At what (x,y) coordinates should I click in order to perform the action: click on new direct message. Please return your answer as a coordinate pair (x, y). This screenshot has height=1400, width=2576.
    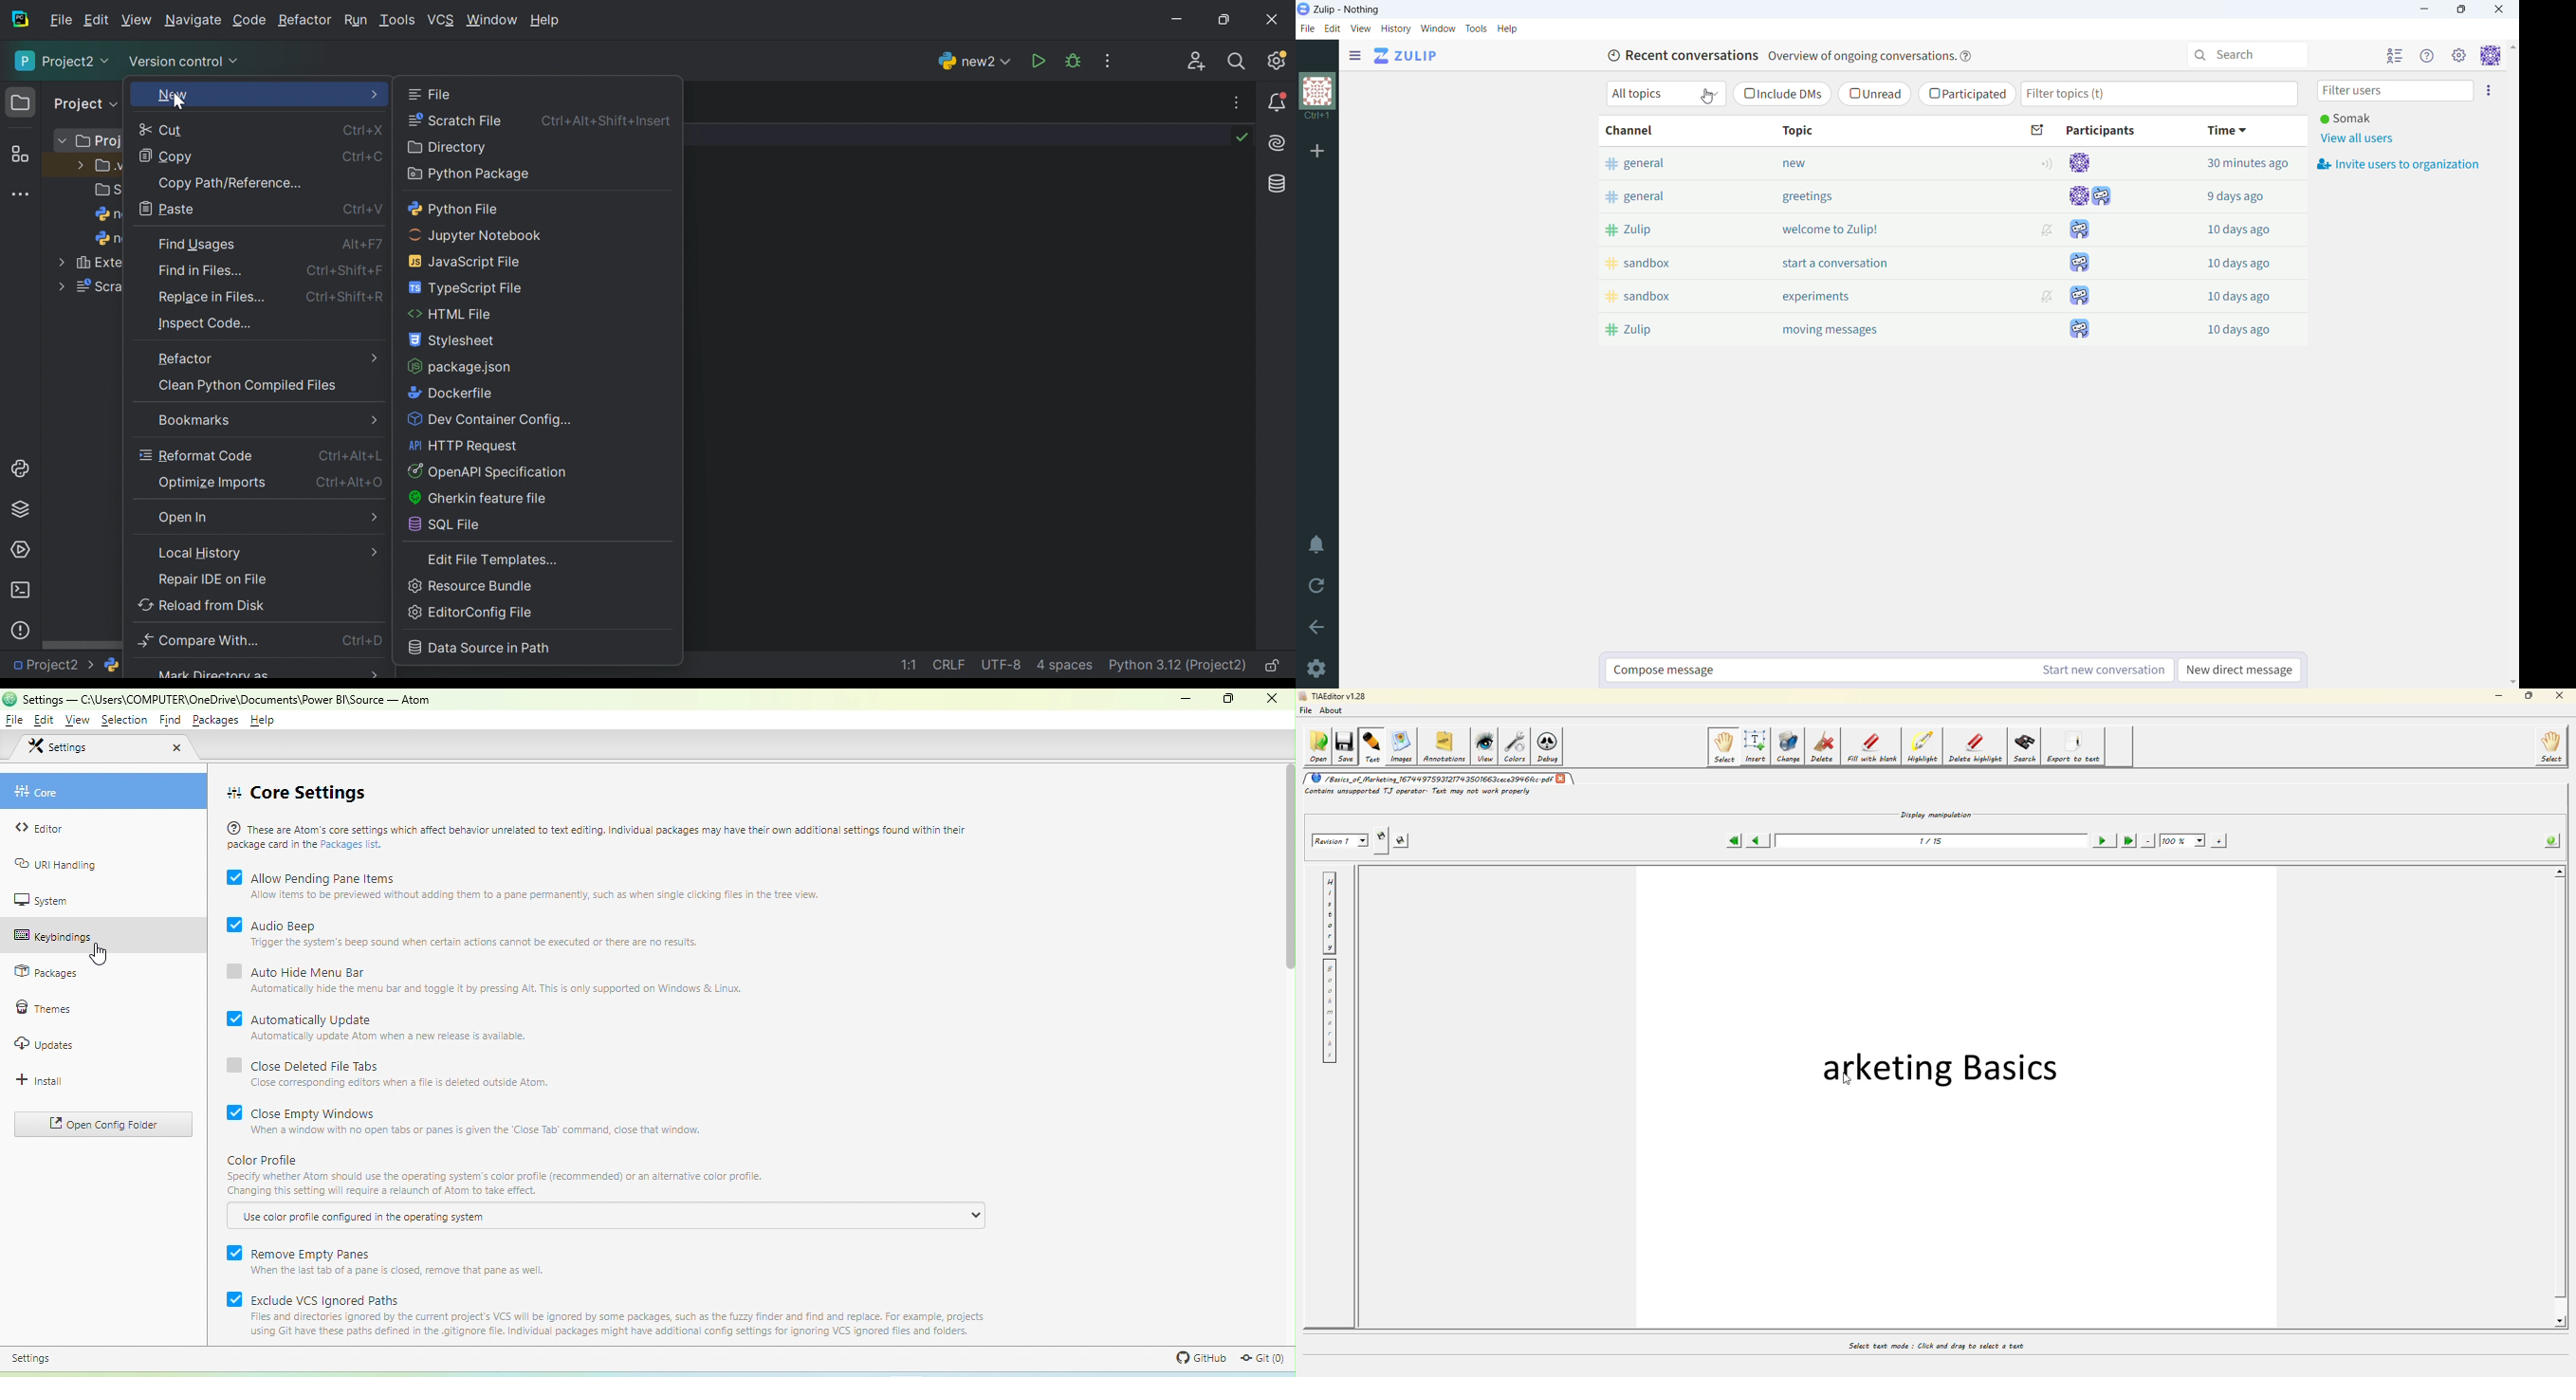
    Looking at the image, I should click on (2239, 670).